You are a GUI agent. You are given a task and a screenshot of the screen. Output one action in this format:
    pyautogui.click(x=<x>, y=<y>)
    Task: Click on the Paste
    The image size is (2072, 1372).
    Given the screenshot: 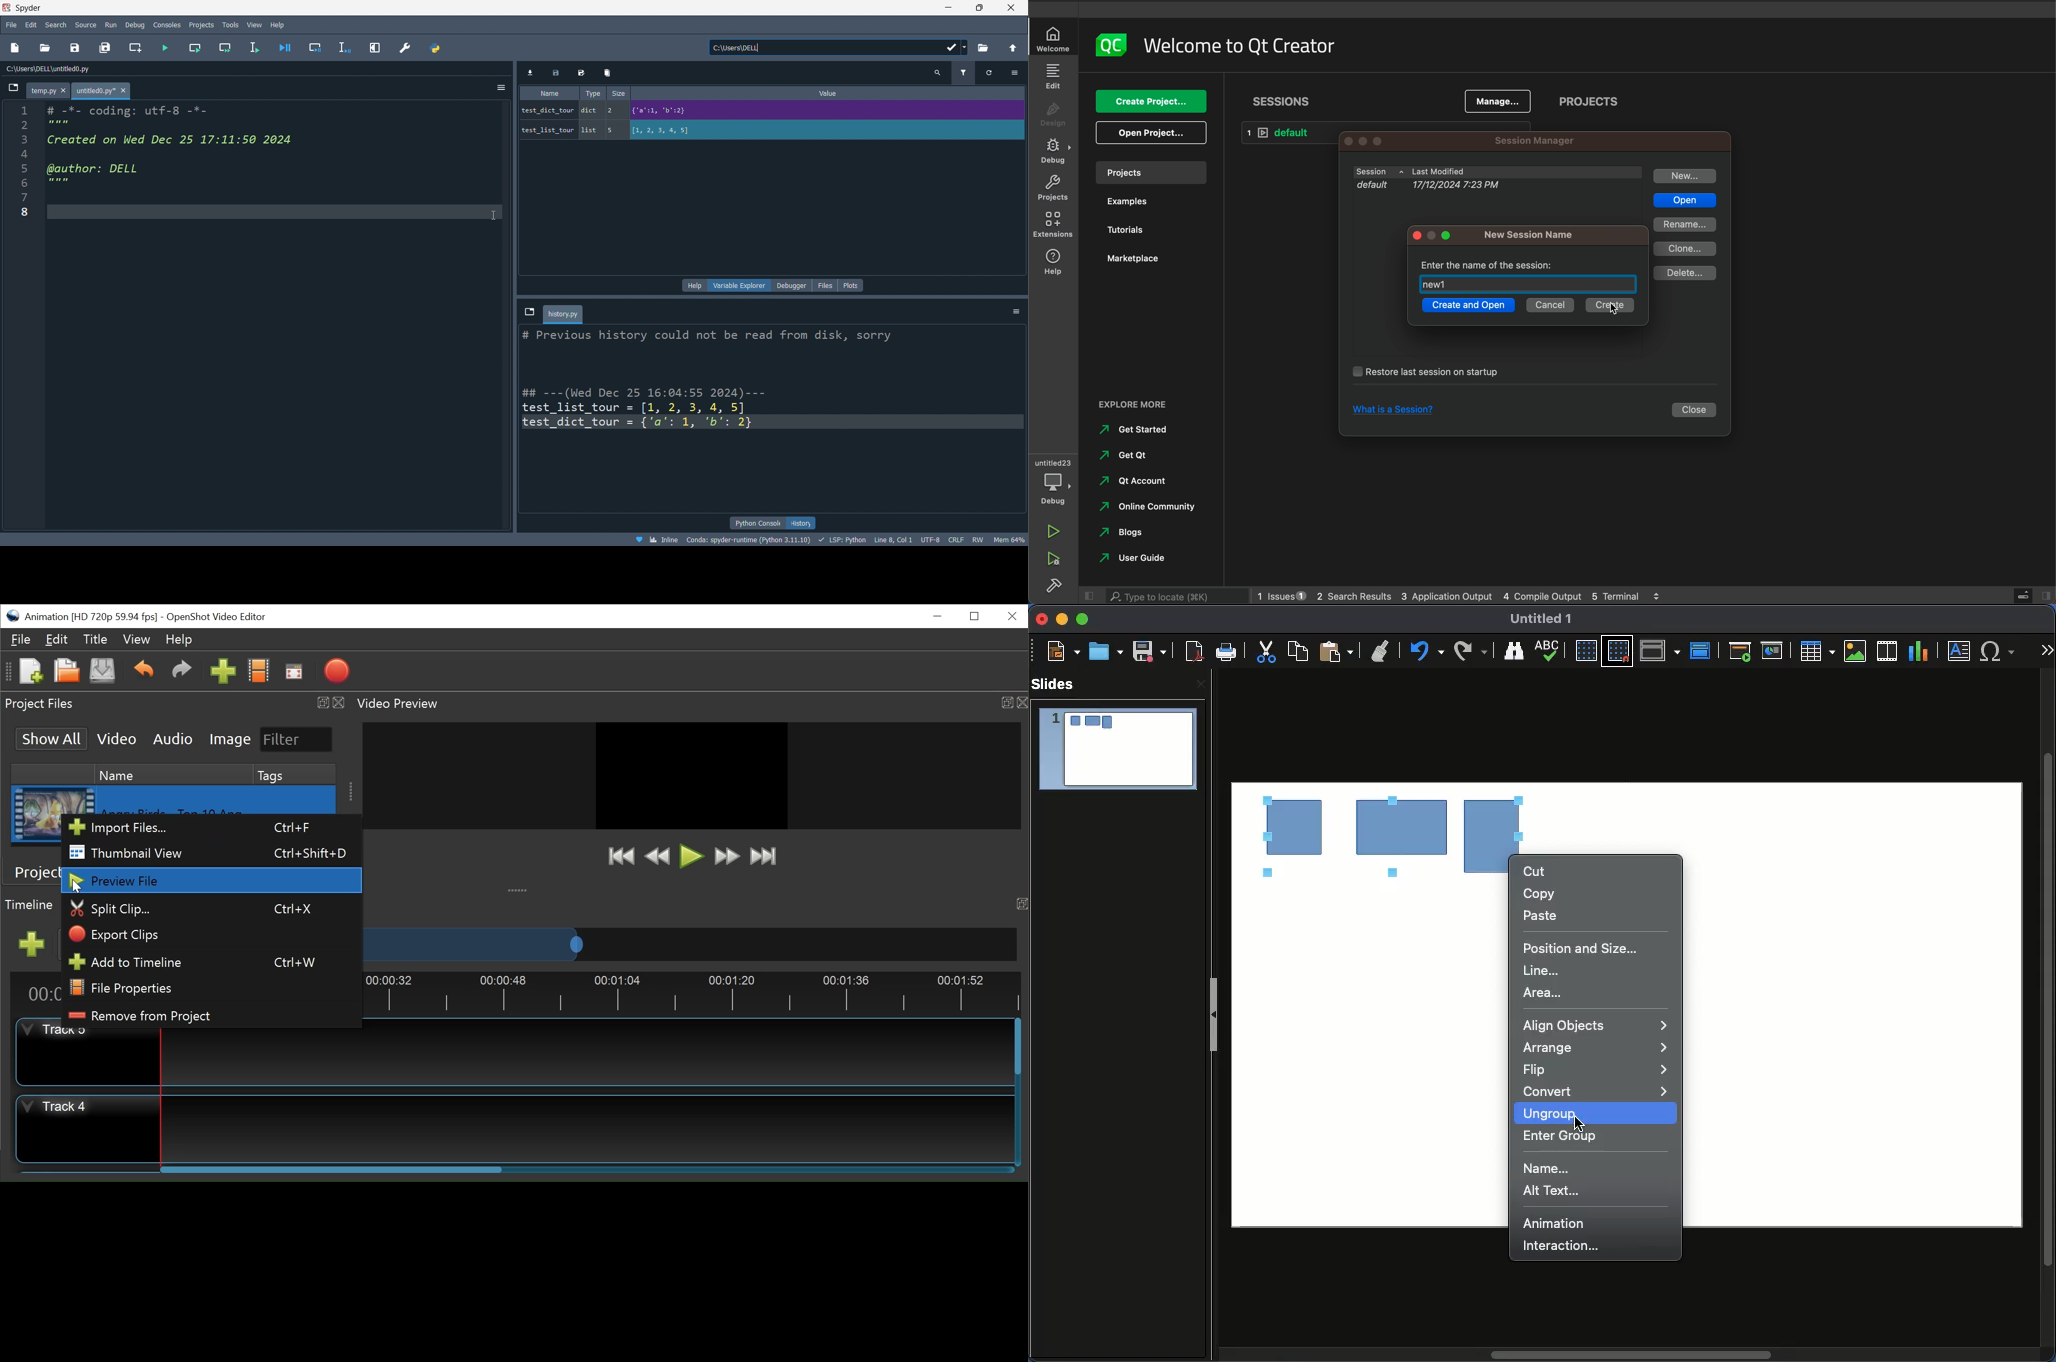 What is the action you would take?
    pyautogui.click(x=1542, y=915)
    